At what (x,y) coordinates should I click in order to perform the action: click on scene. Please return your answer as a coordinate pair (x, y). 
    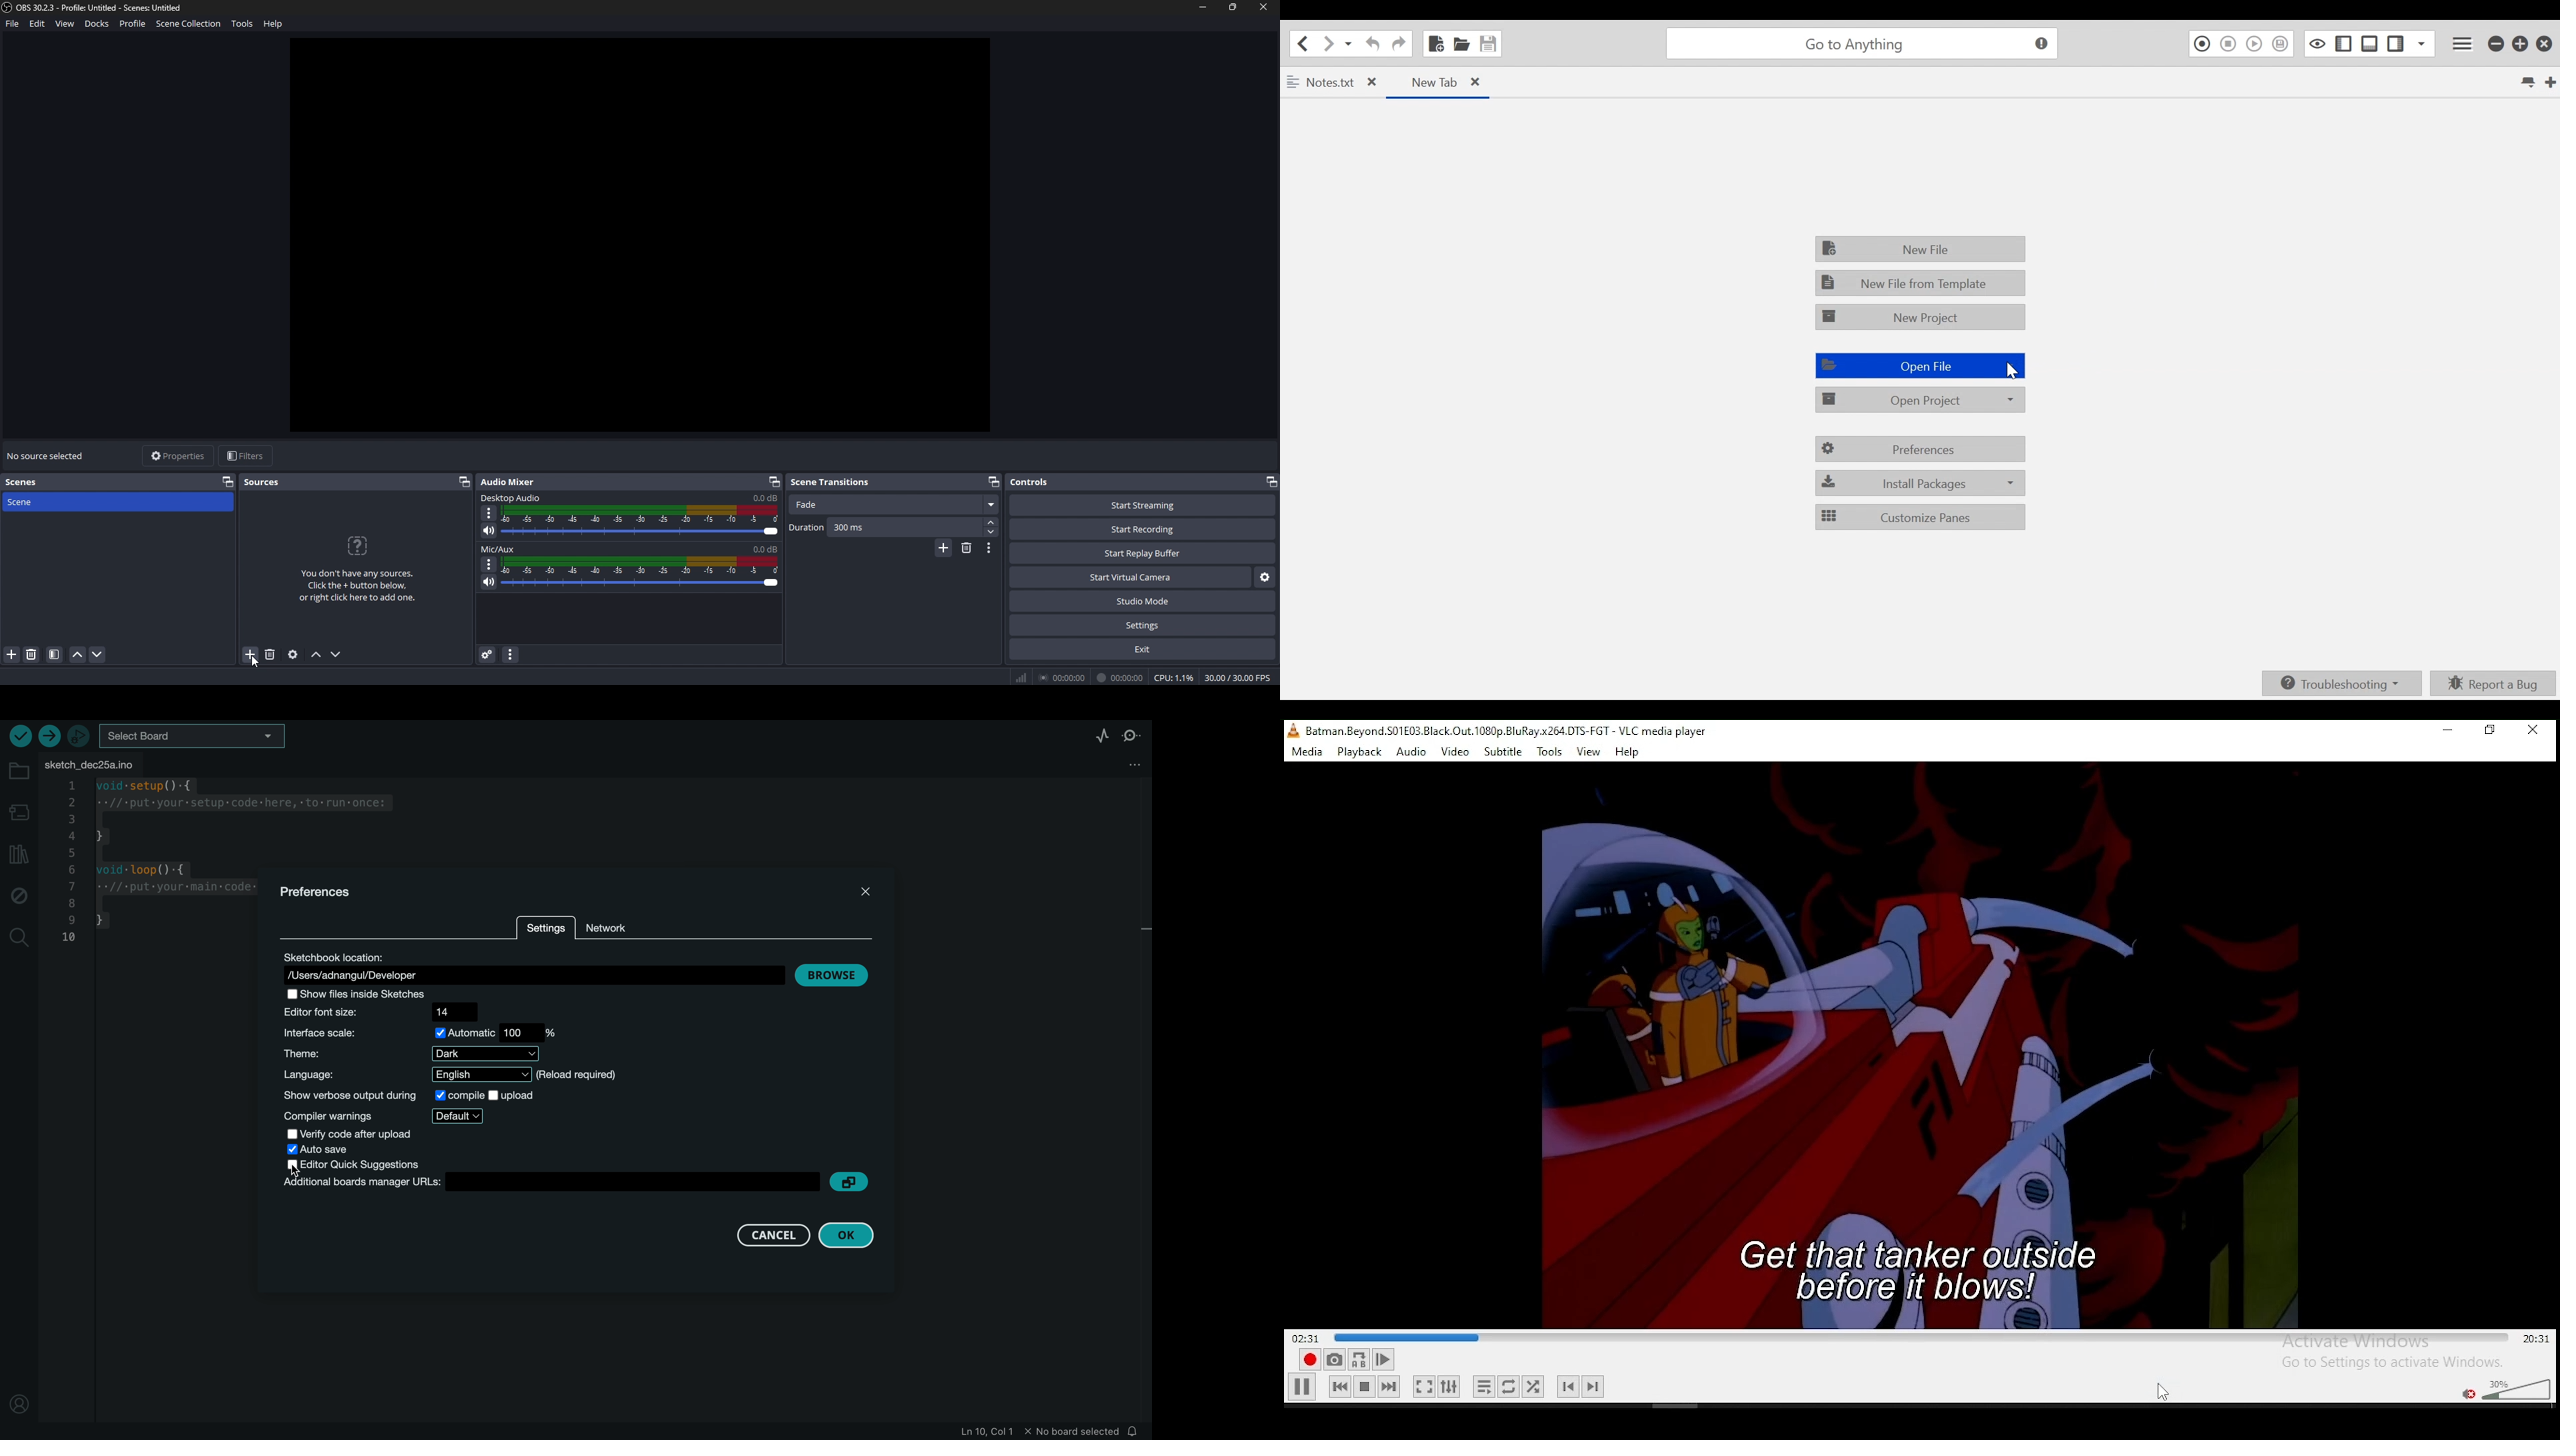
    Looking at the image, I should click on (35, 502).